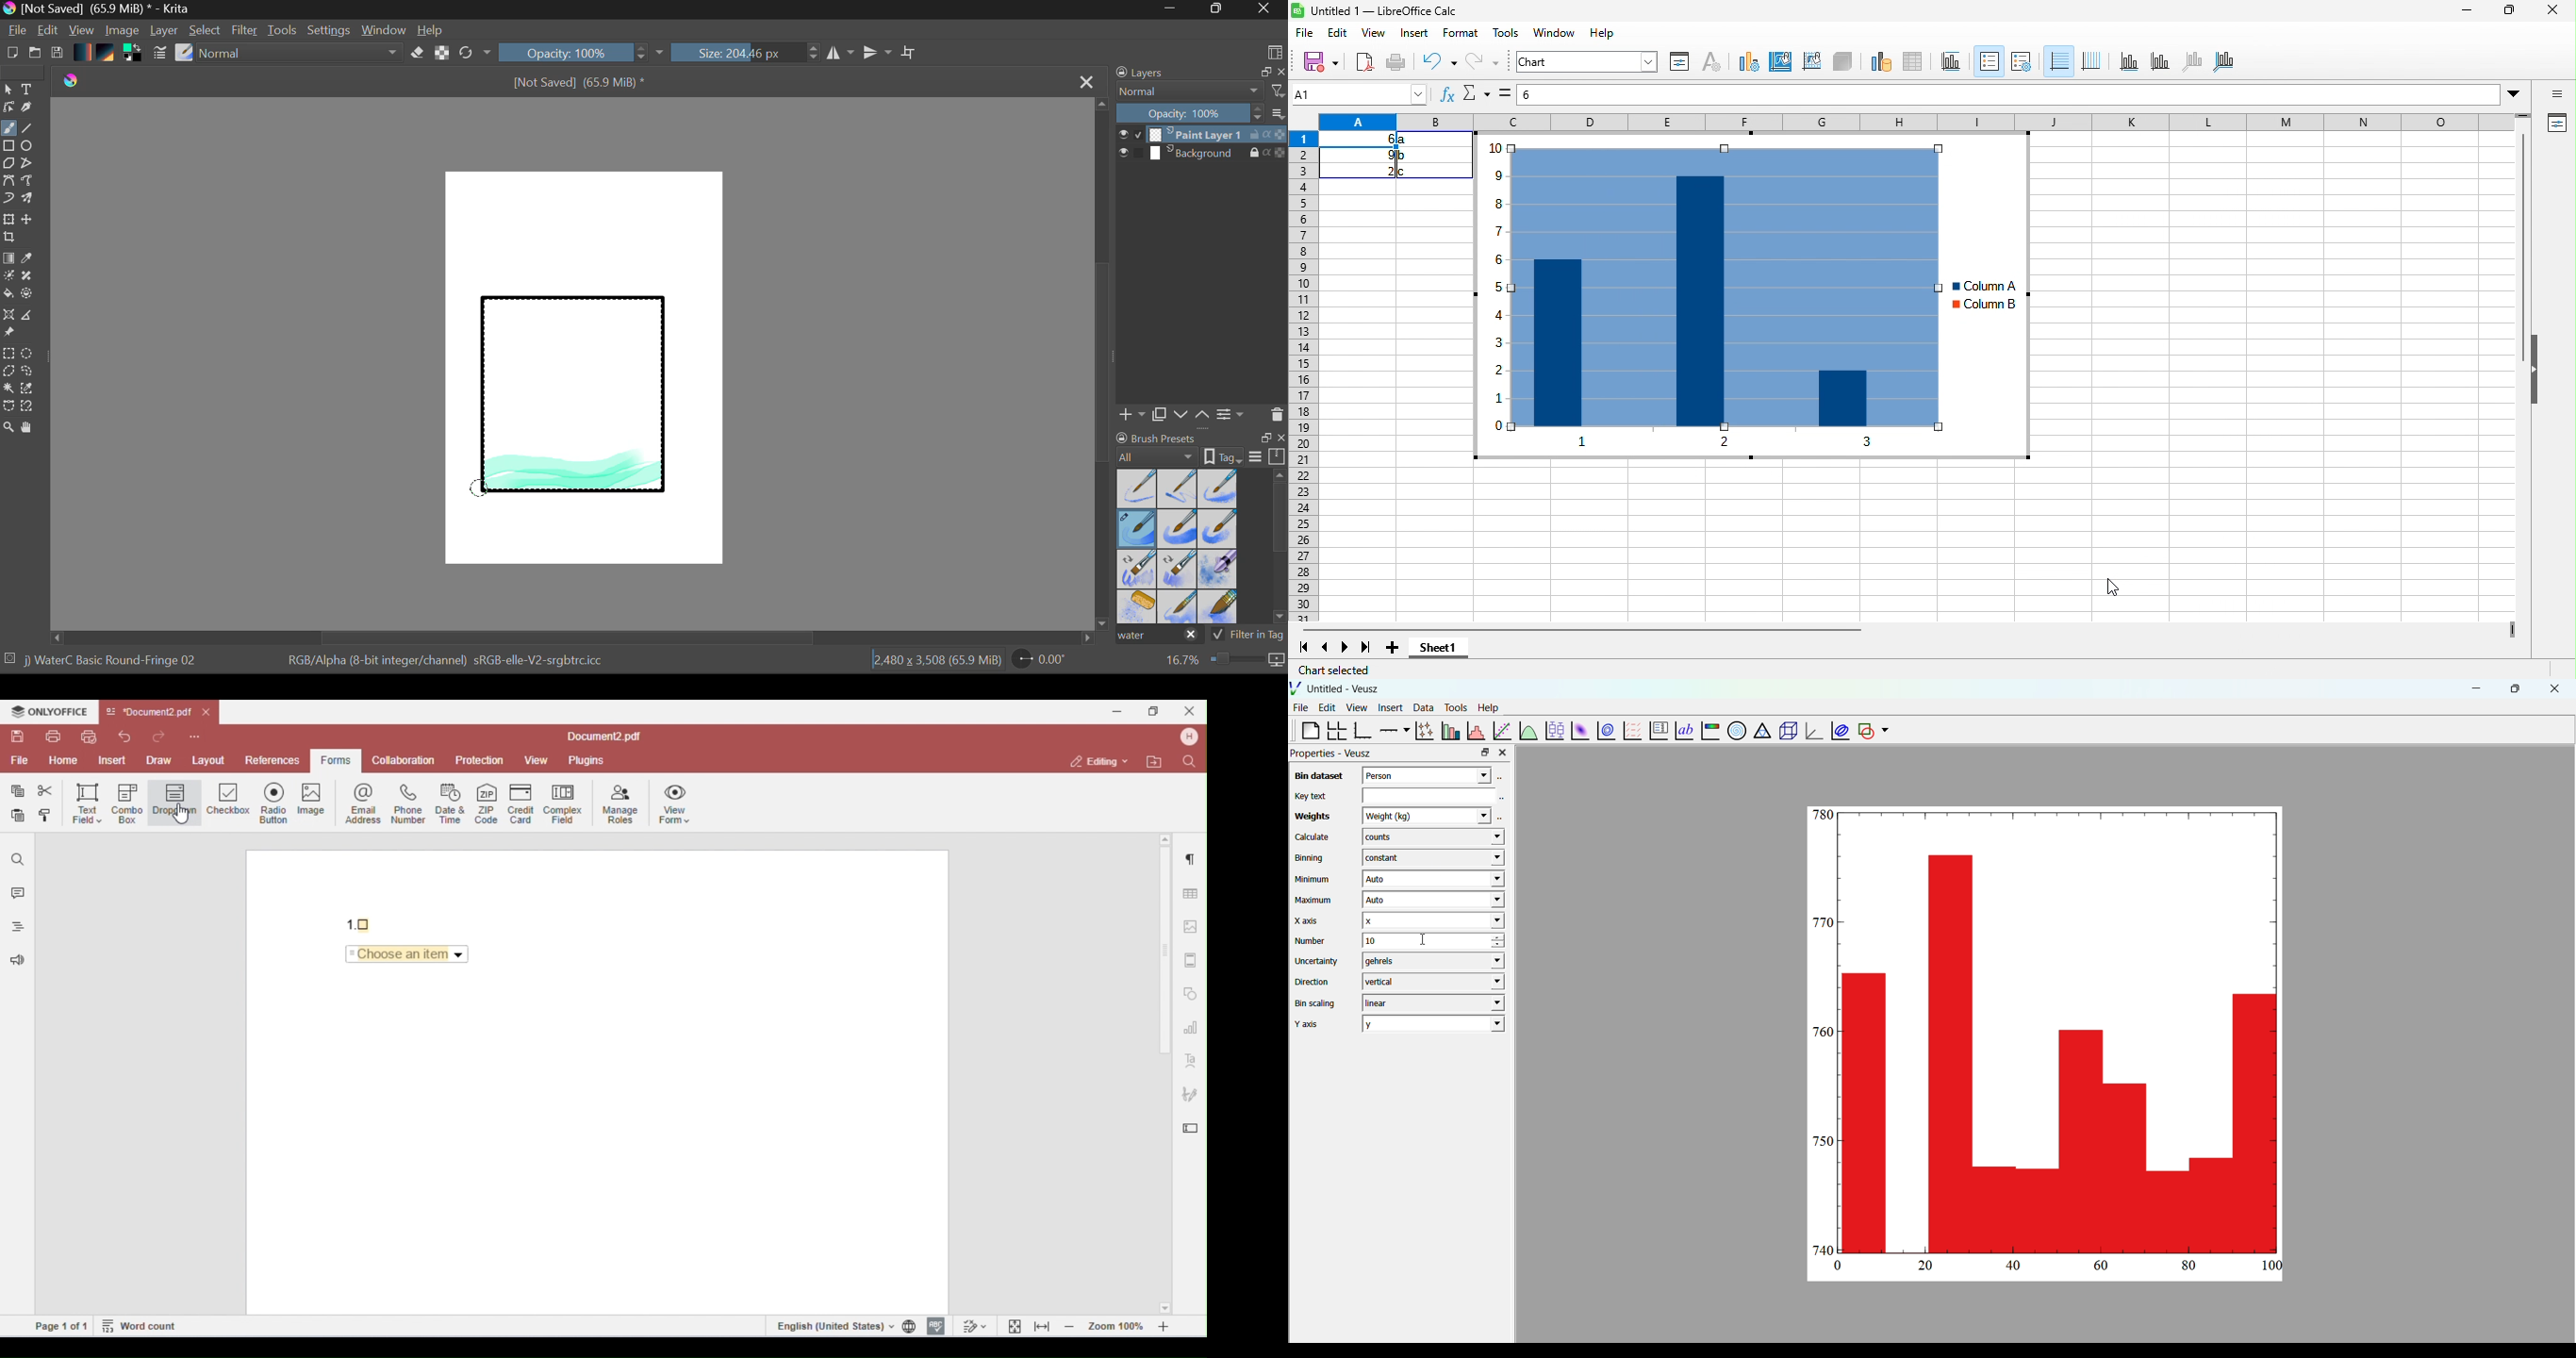  I want to click on column headings, so click(1924, 122).